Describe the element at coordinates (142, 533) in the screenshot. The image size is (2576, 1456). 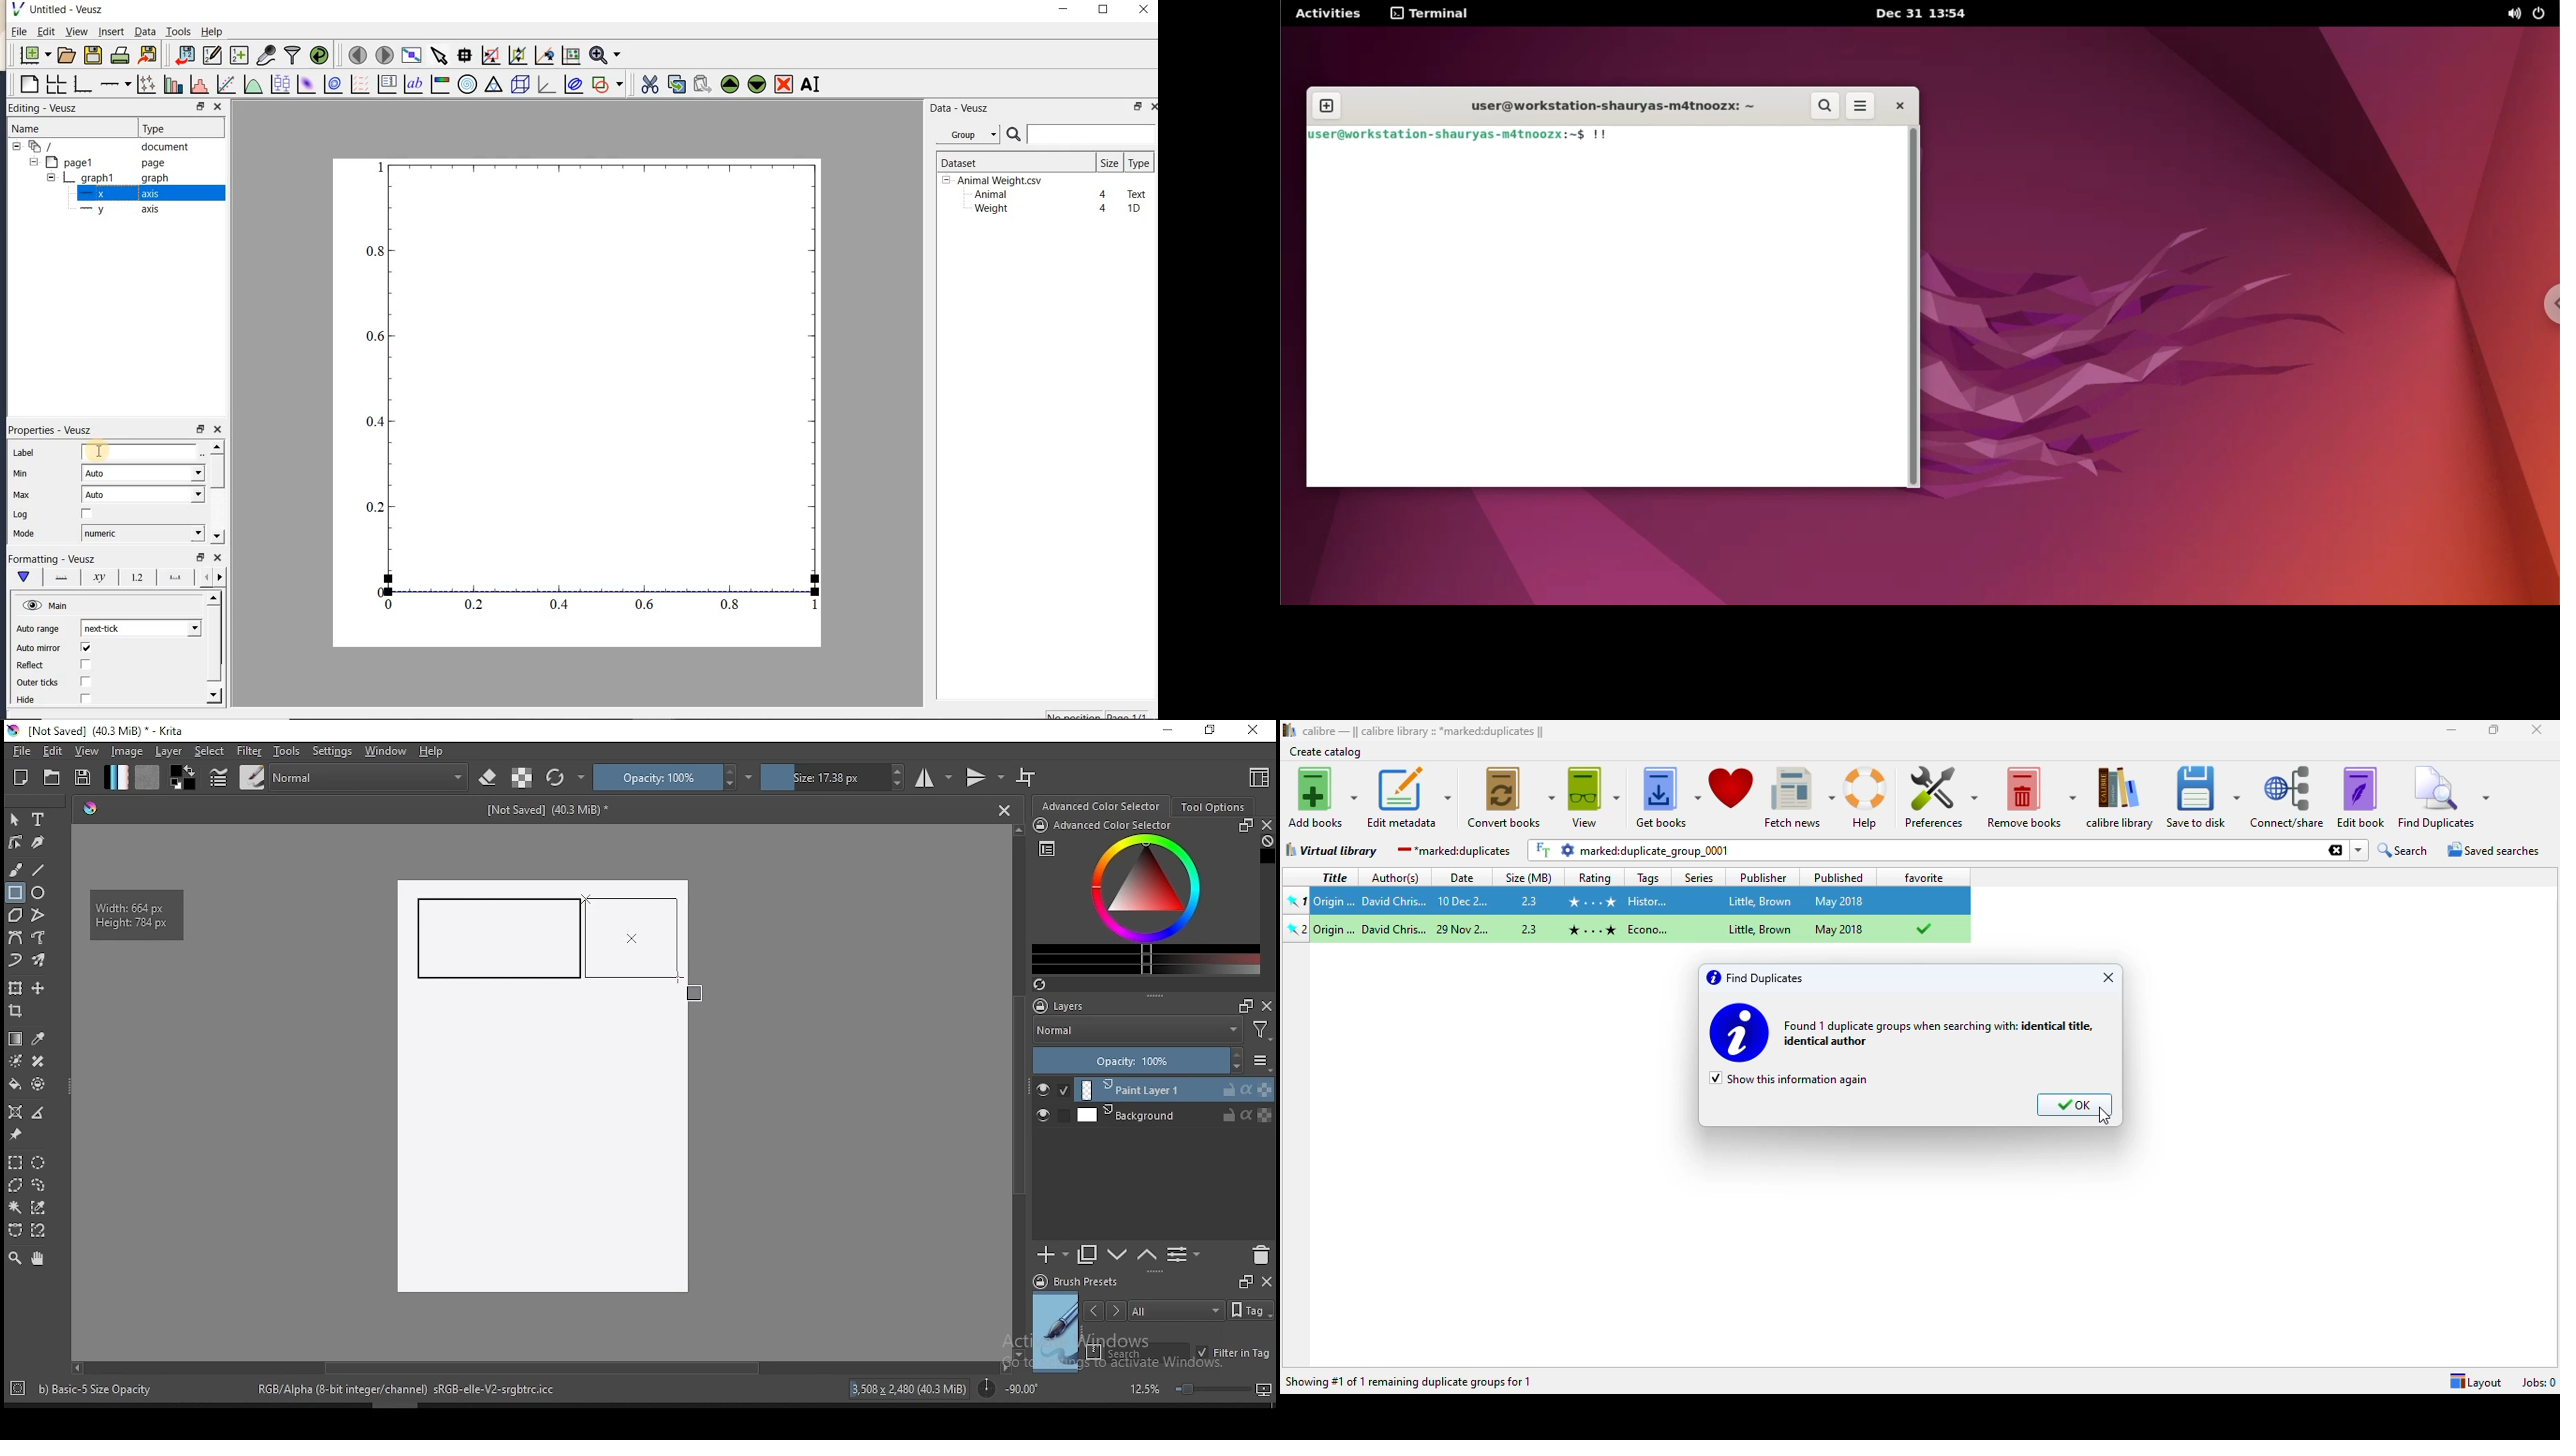
I see `Numeric` at that location.